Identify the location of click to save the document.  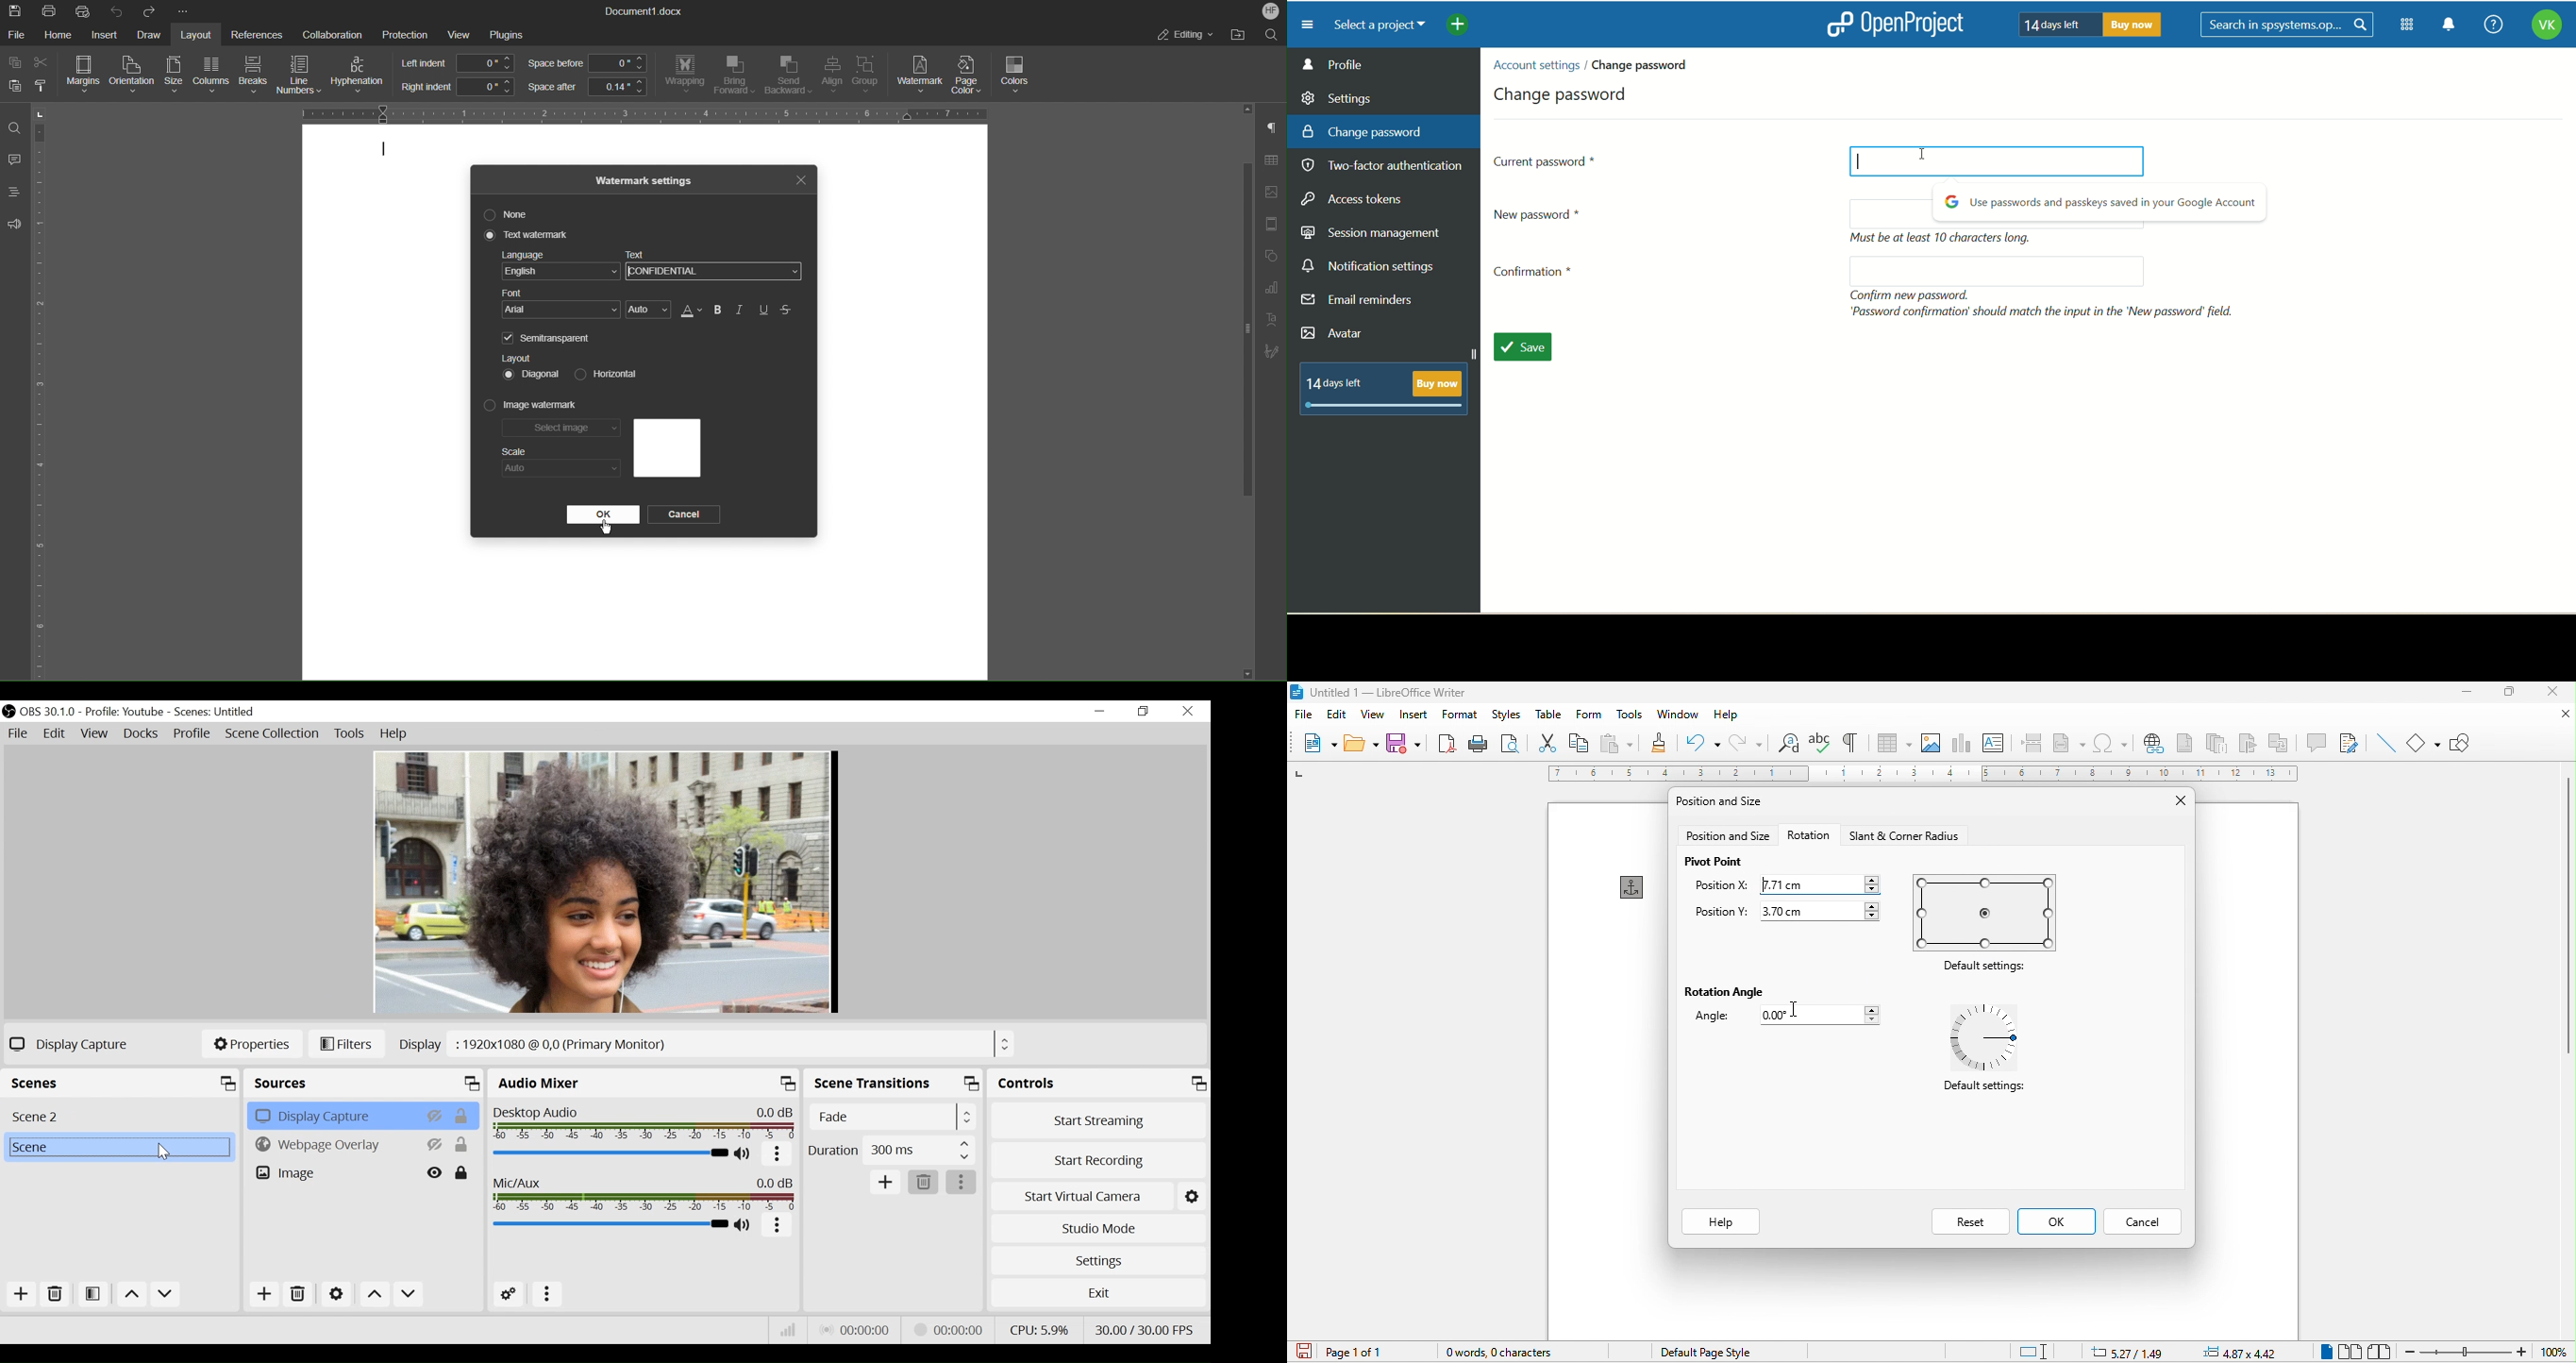
(1302, 1352).